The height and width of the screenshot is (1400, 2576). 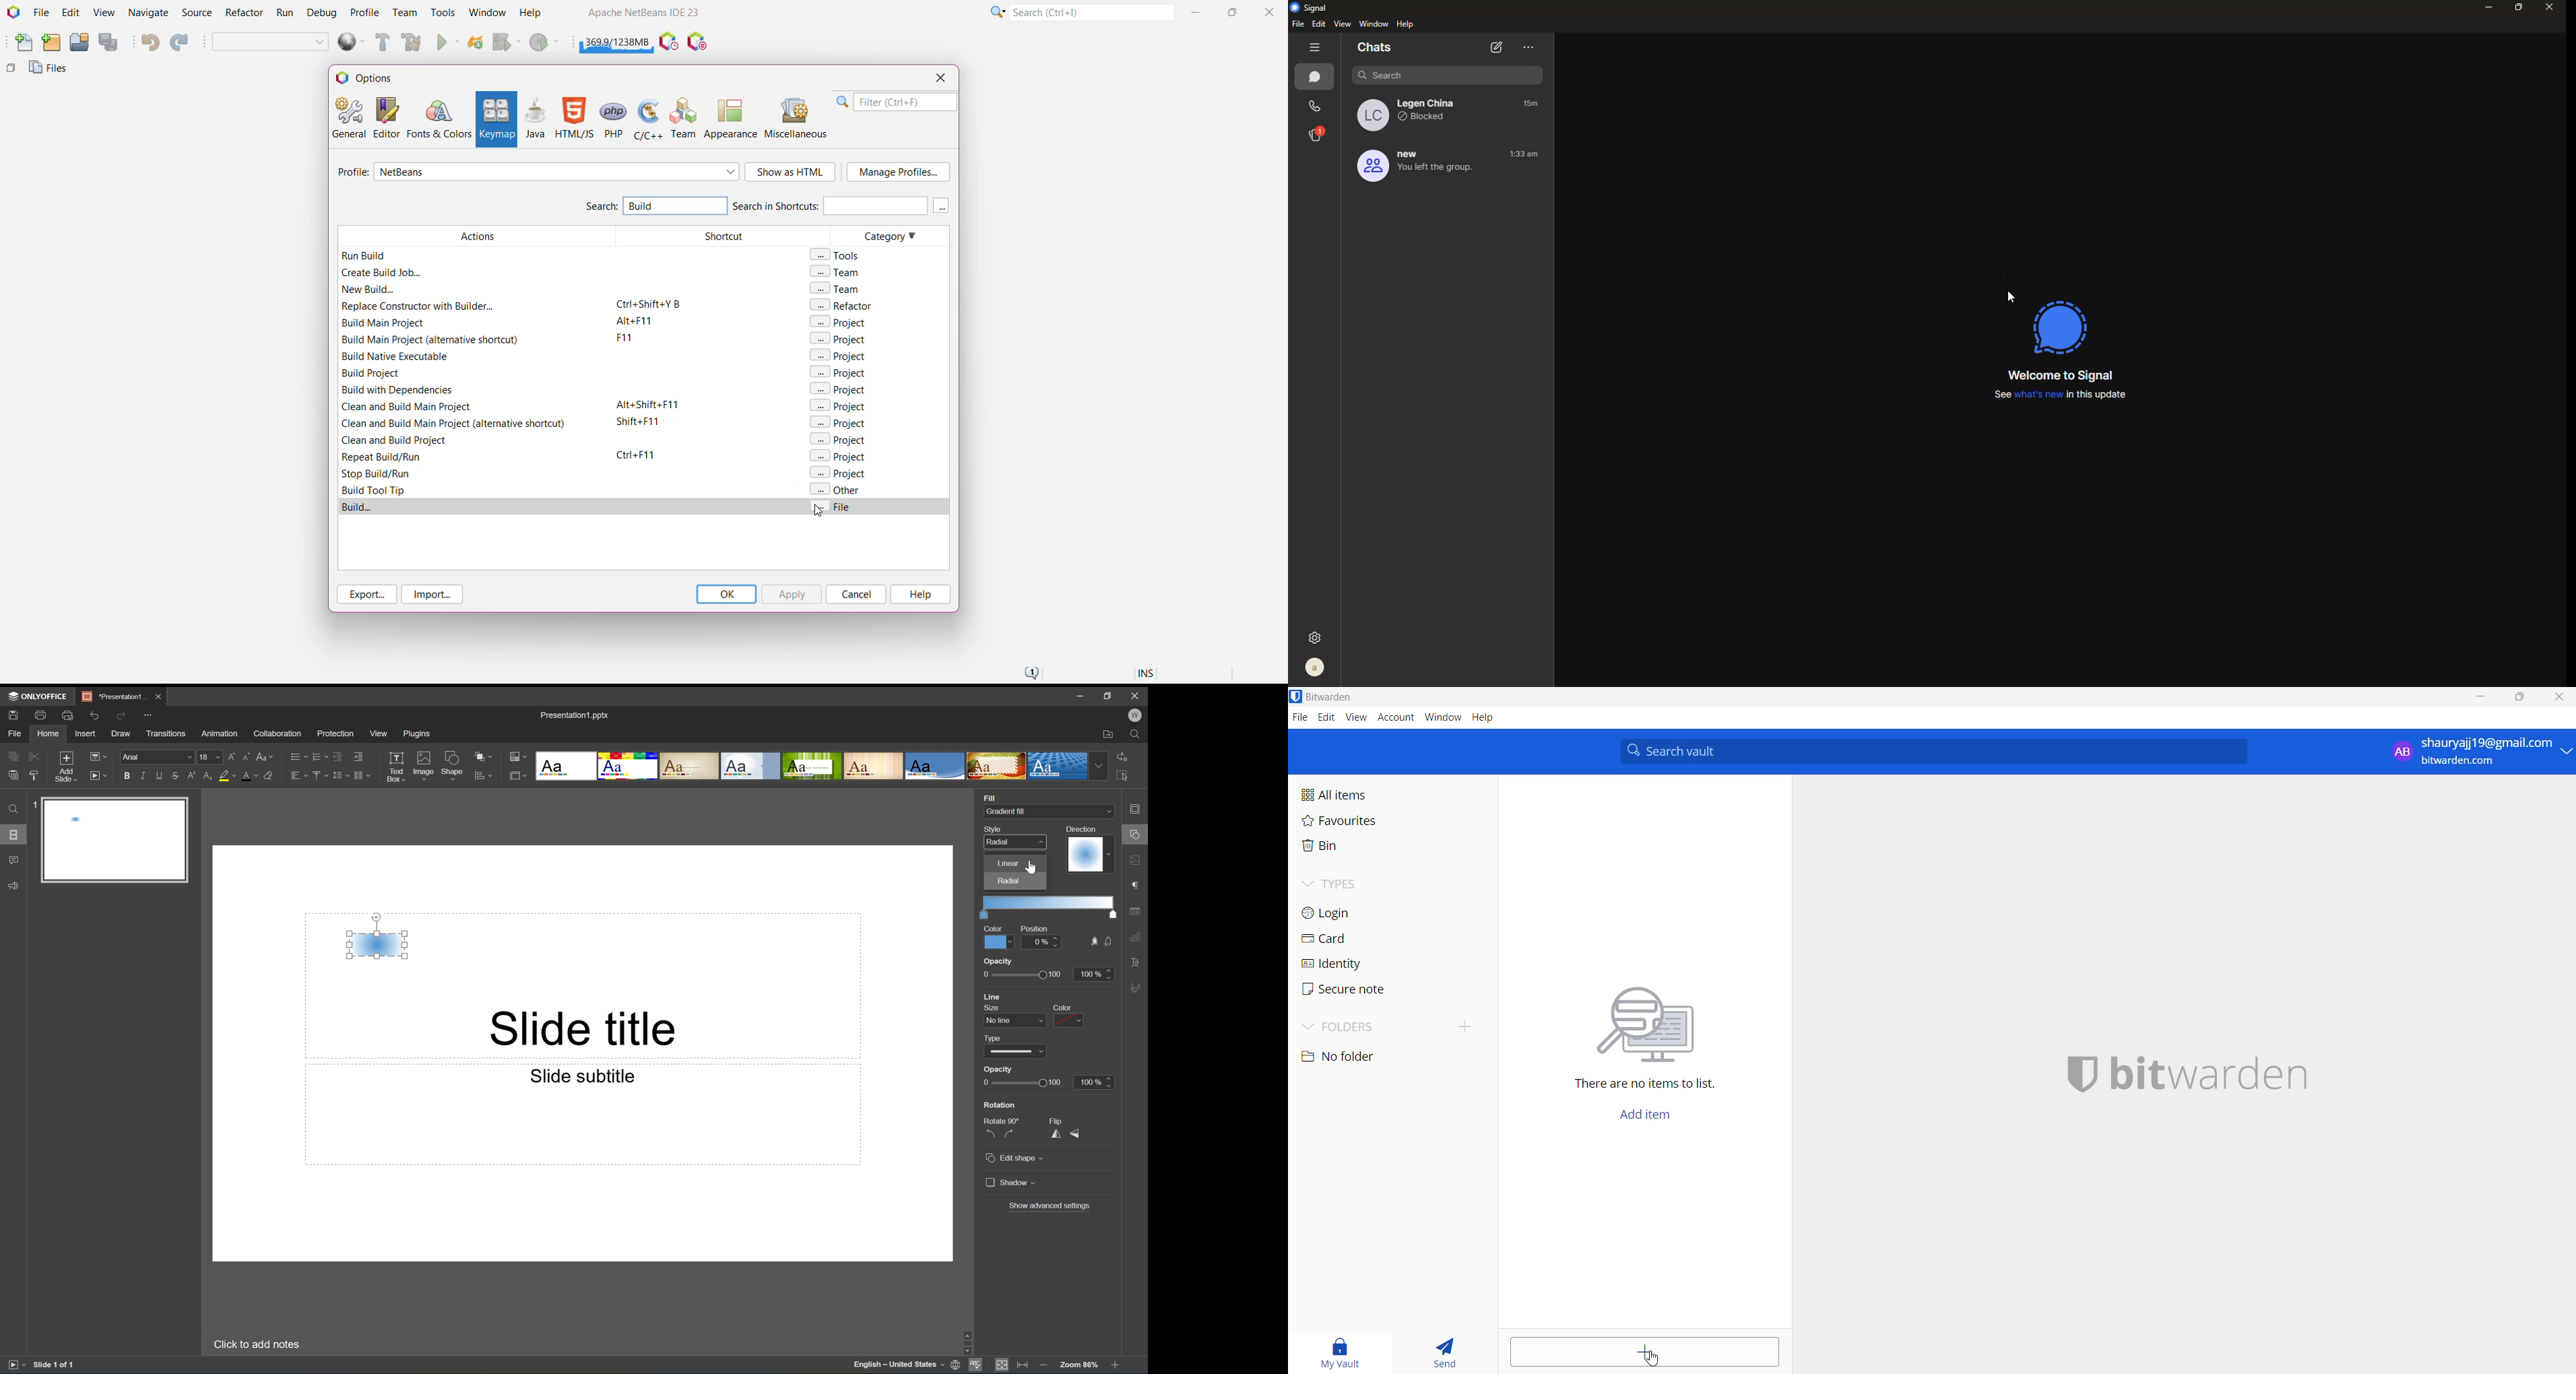 I want to click on Shape, so click(x=453, y=767).